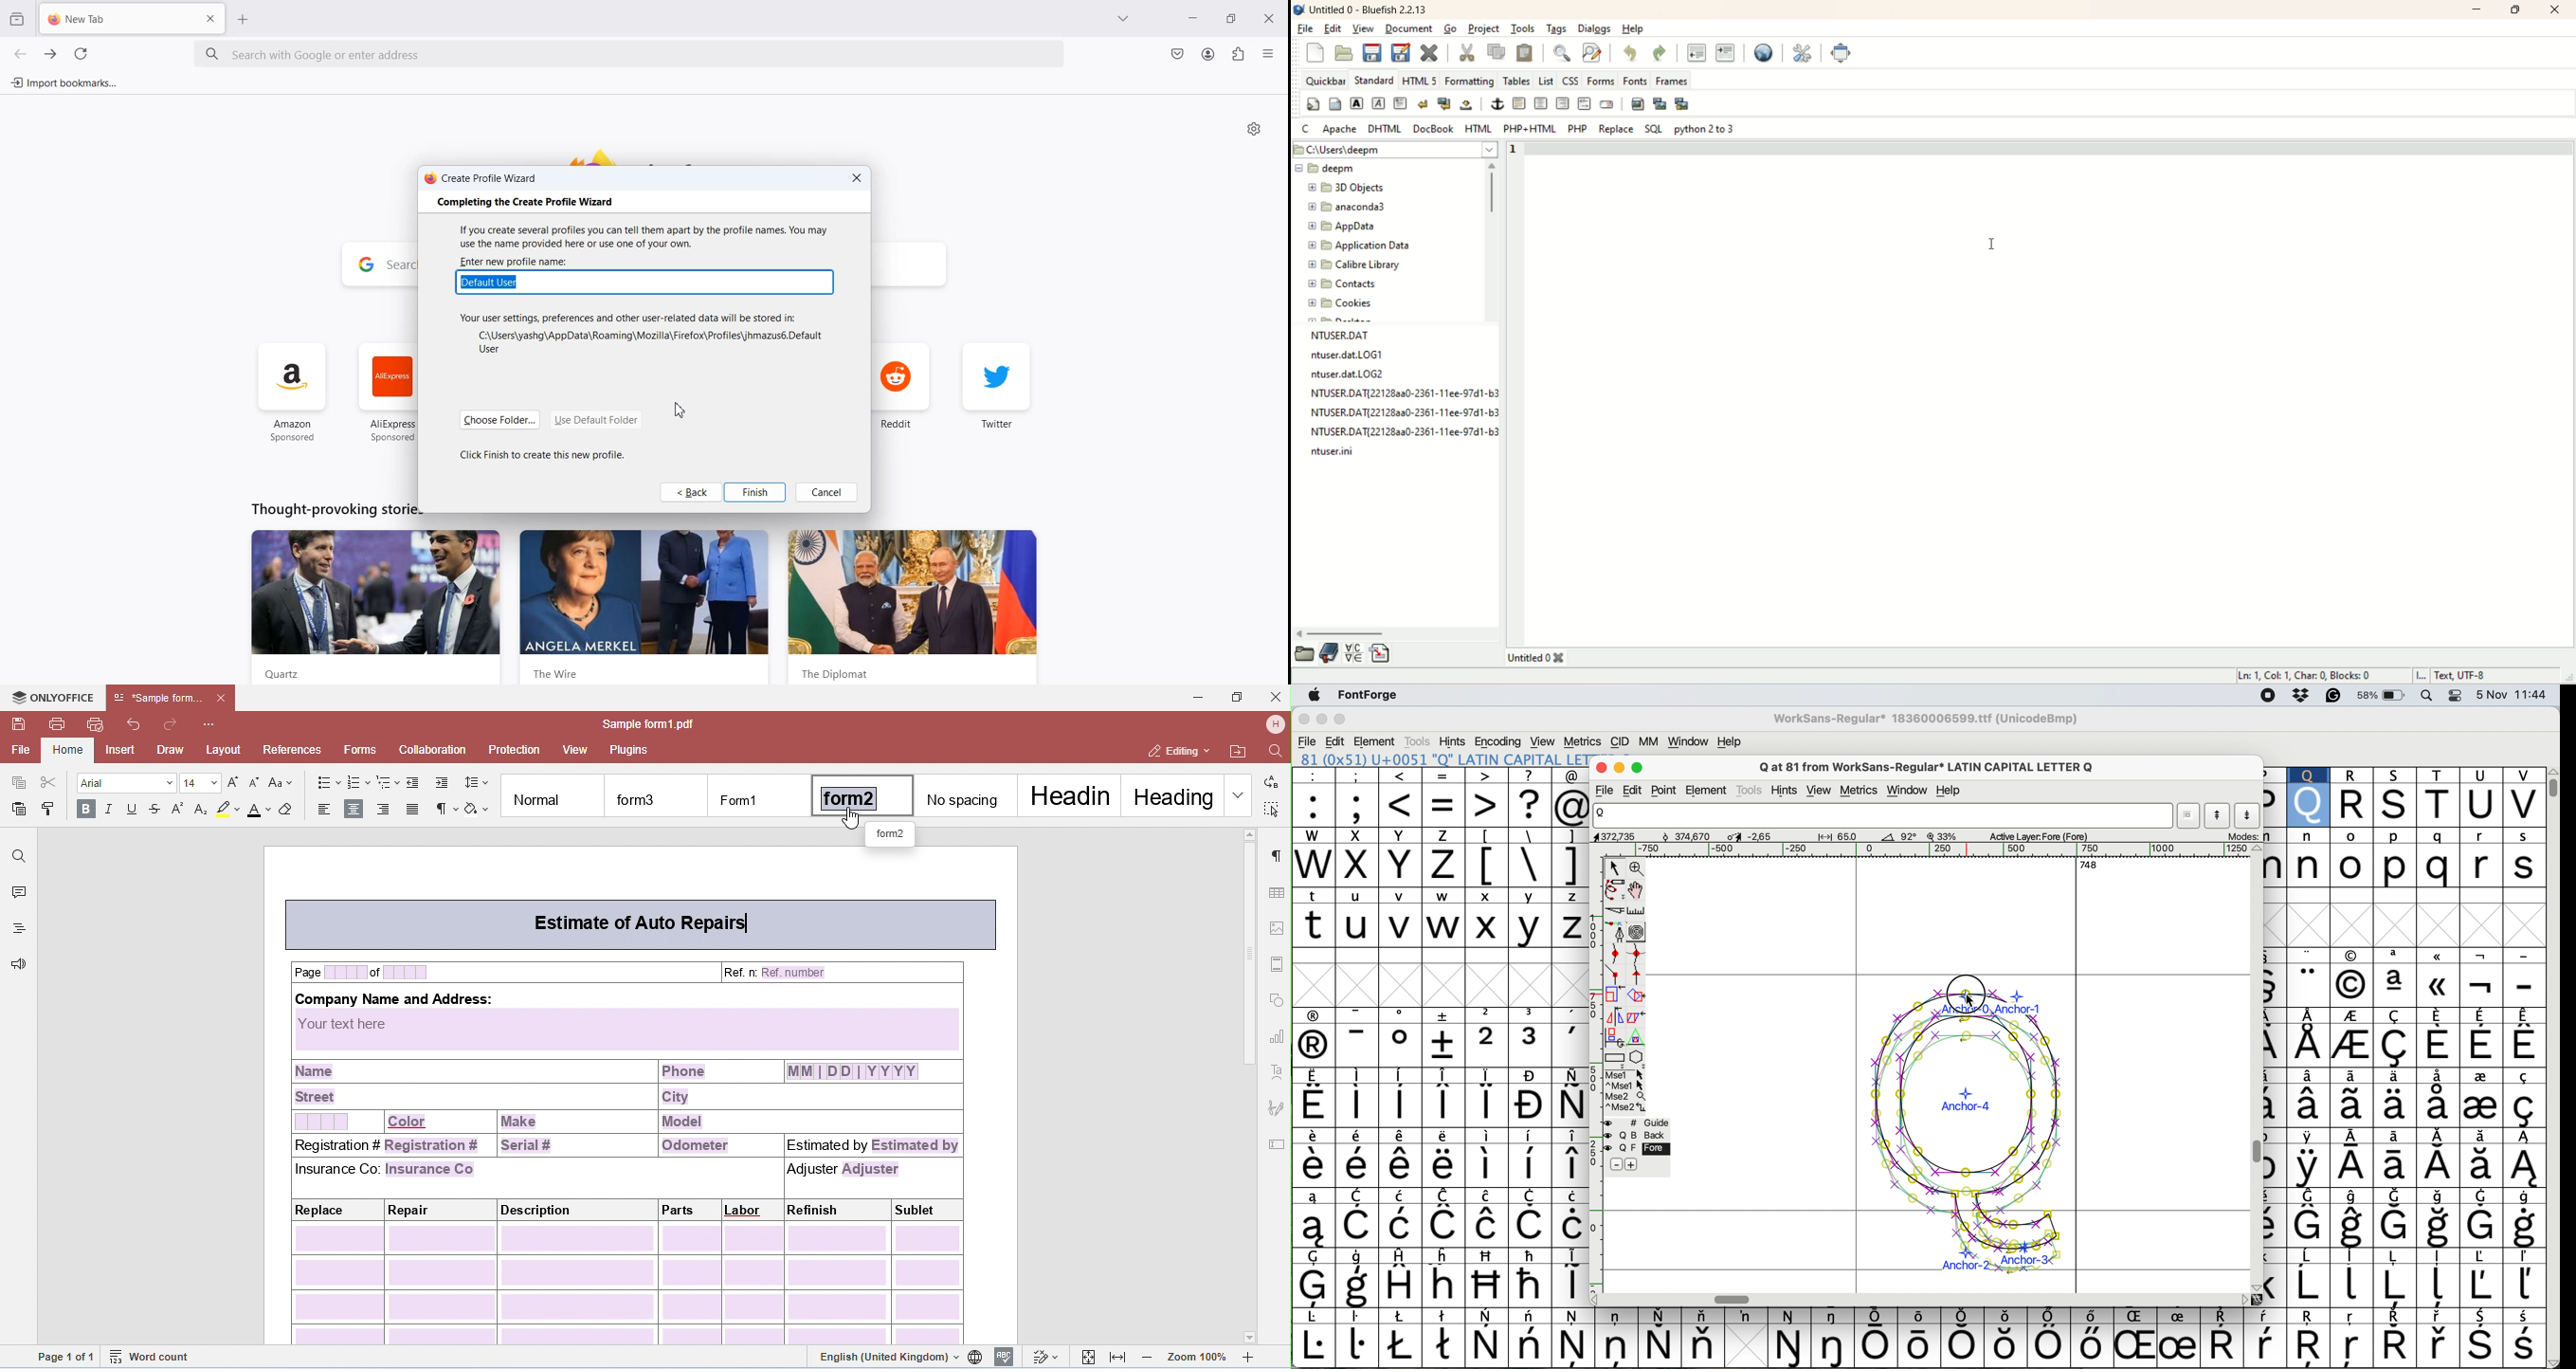 Image resolution: width=2576 pixels, height=1372 pixels. Describe the element at coordinates (1801, 54) in the screenshot. I see `edit preferences` at that location.